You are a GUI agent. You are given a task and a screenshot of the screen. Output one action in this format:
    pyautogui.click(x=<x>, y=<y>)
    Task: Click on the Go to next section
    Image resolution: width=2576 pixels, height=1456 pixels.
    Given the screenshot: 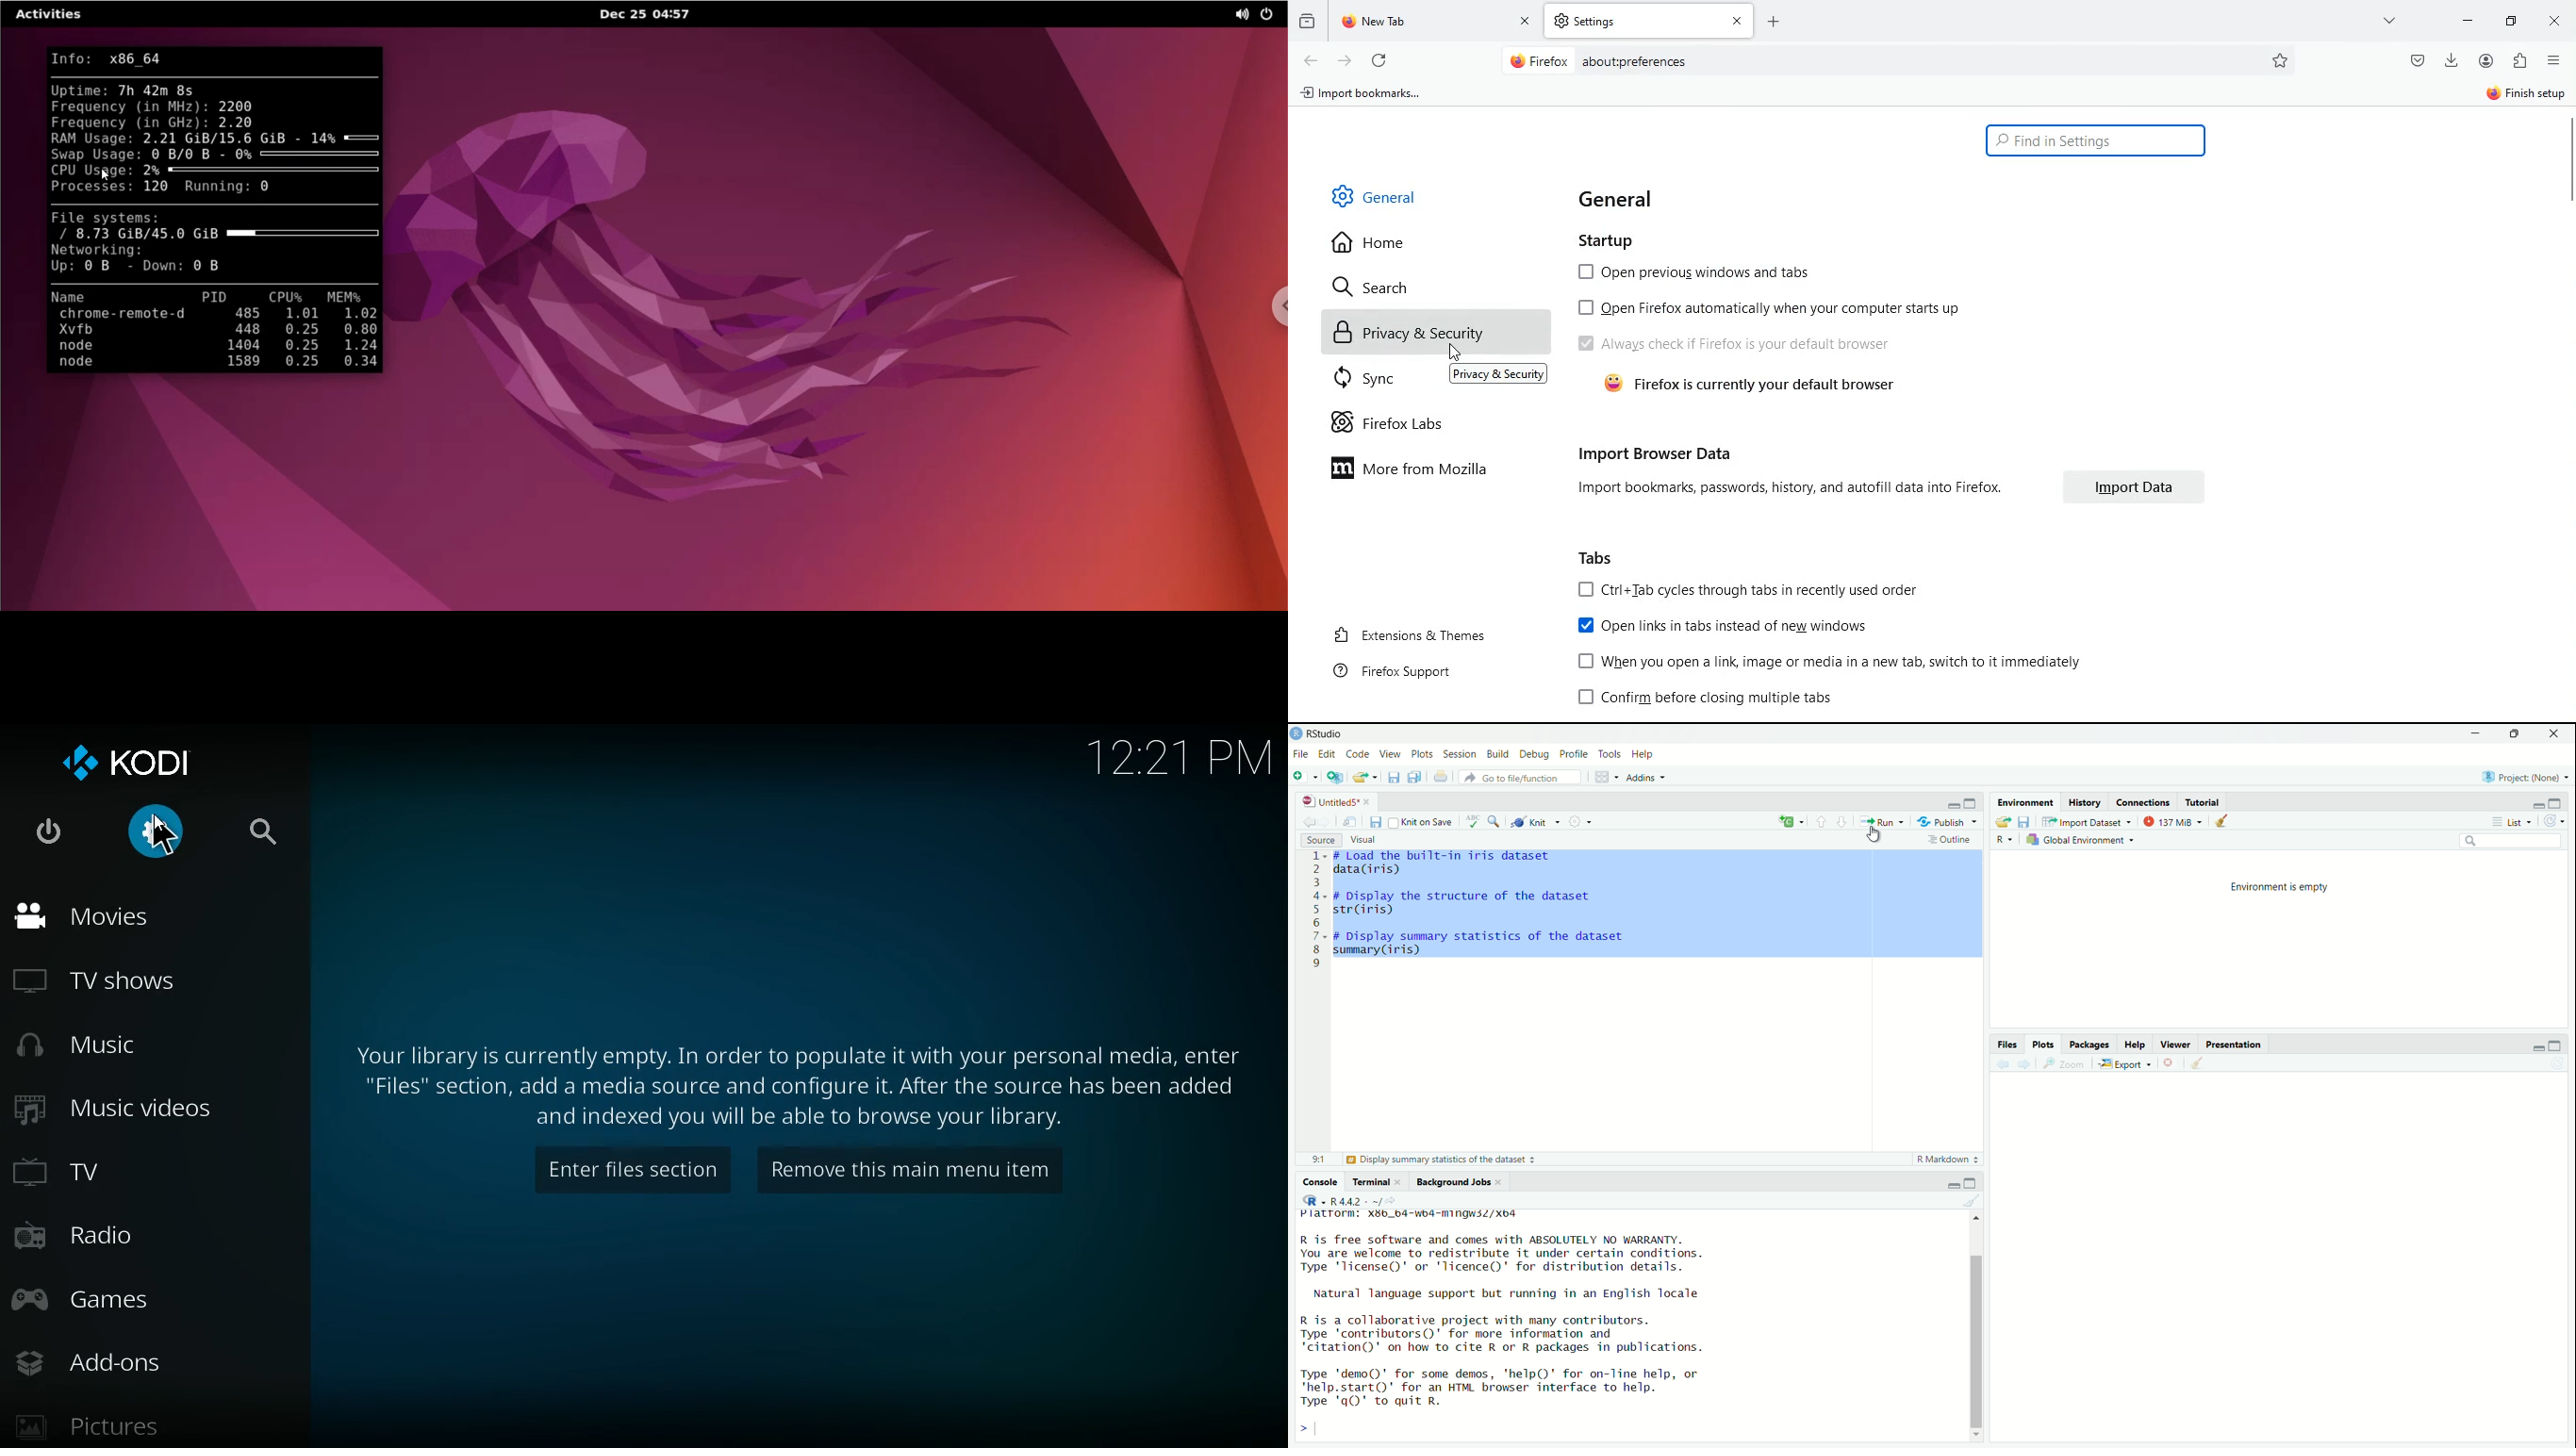 What is the action you would take?
    pyautogui.click(x=1843, y=822)
    